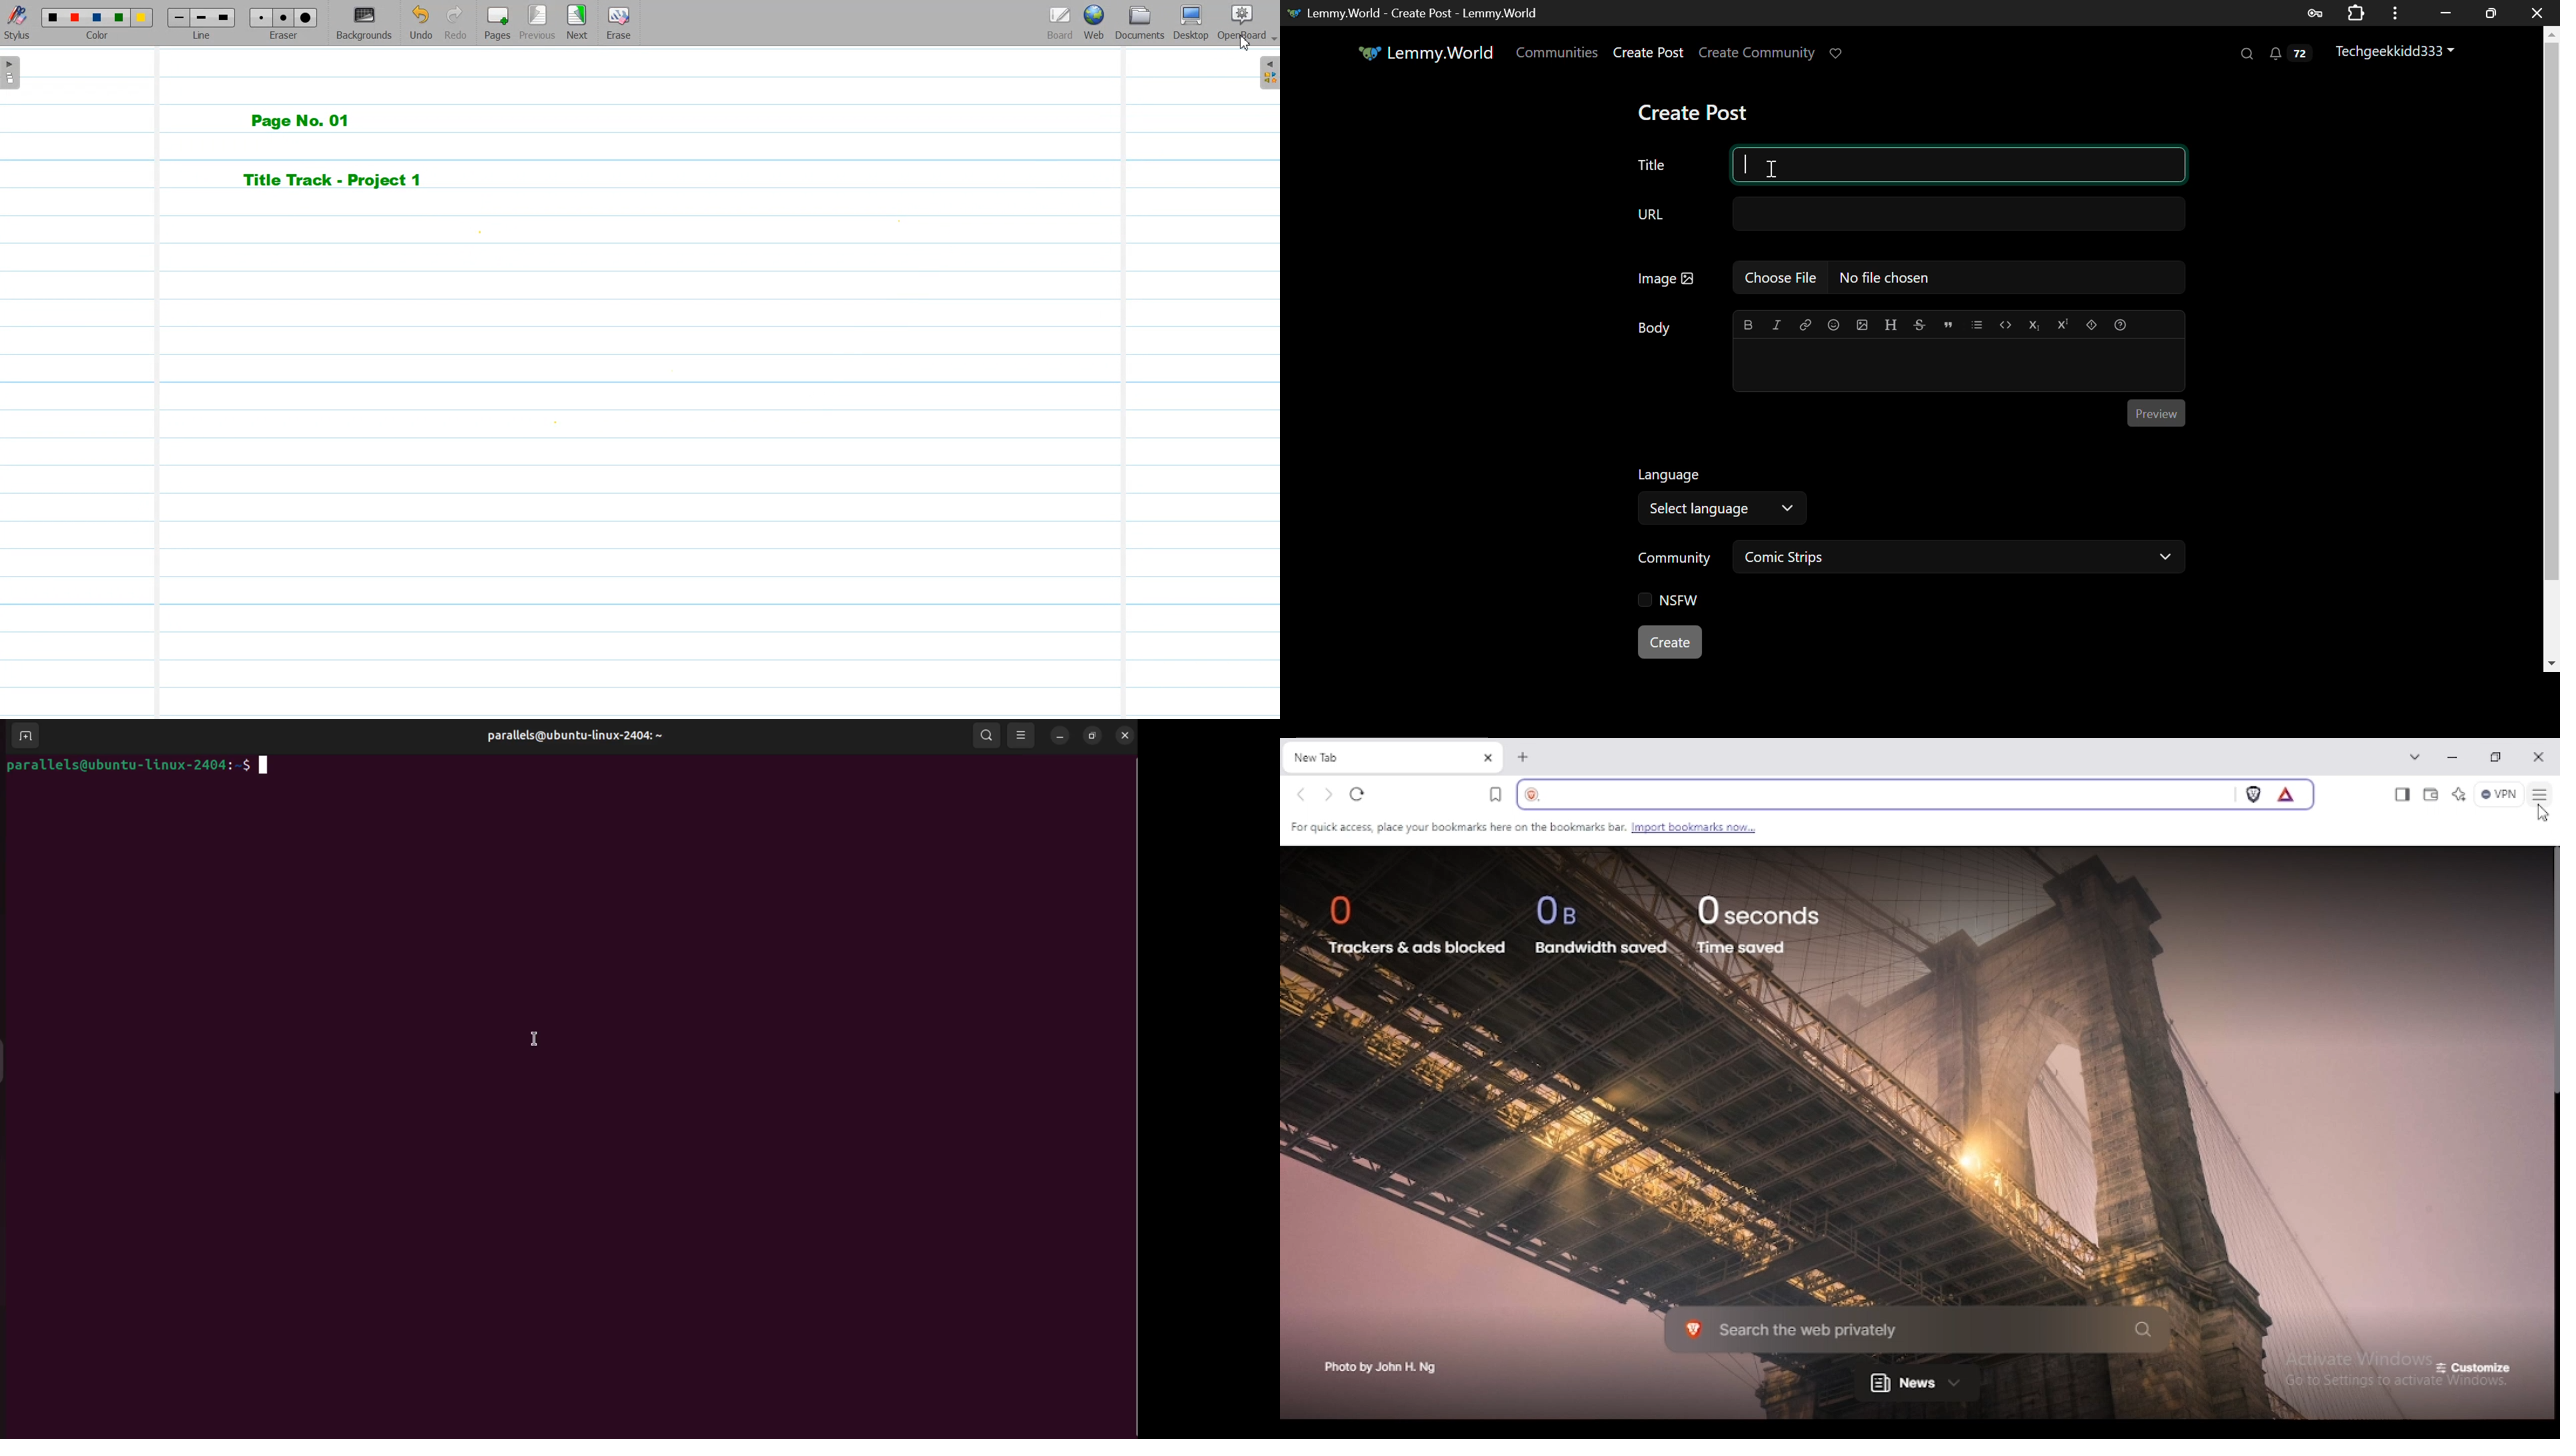 The height and width of the screenshot is (1456, 2576). I want to click on Dropdown box, so click(1272, 41).